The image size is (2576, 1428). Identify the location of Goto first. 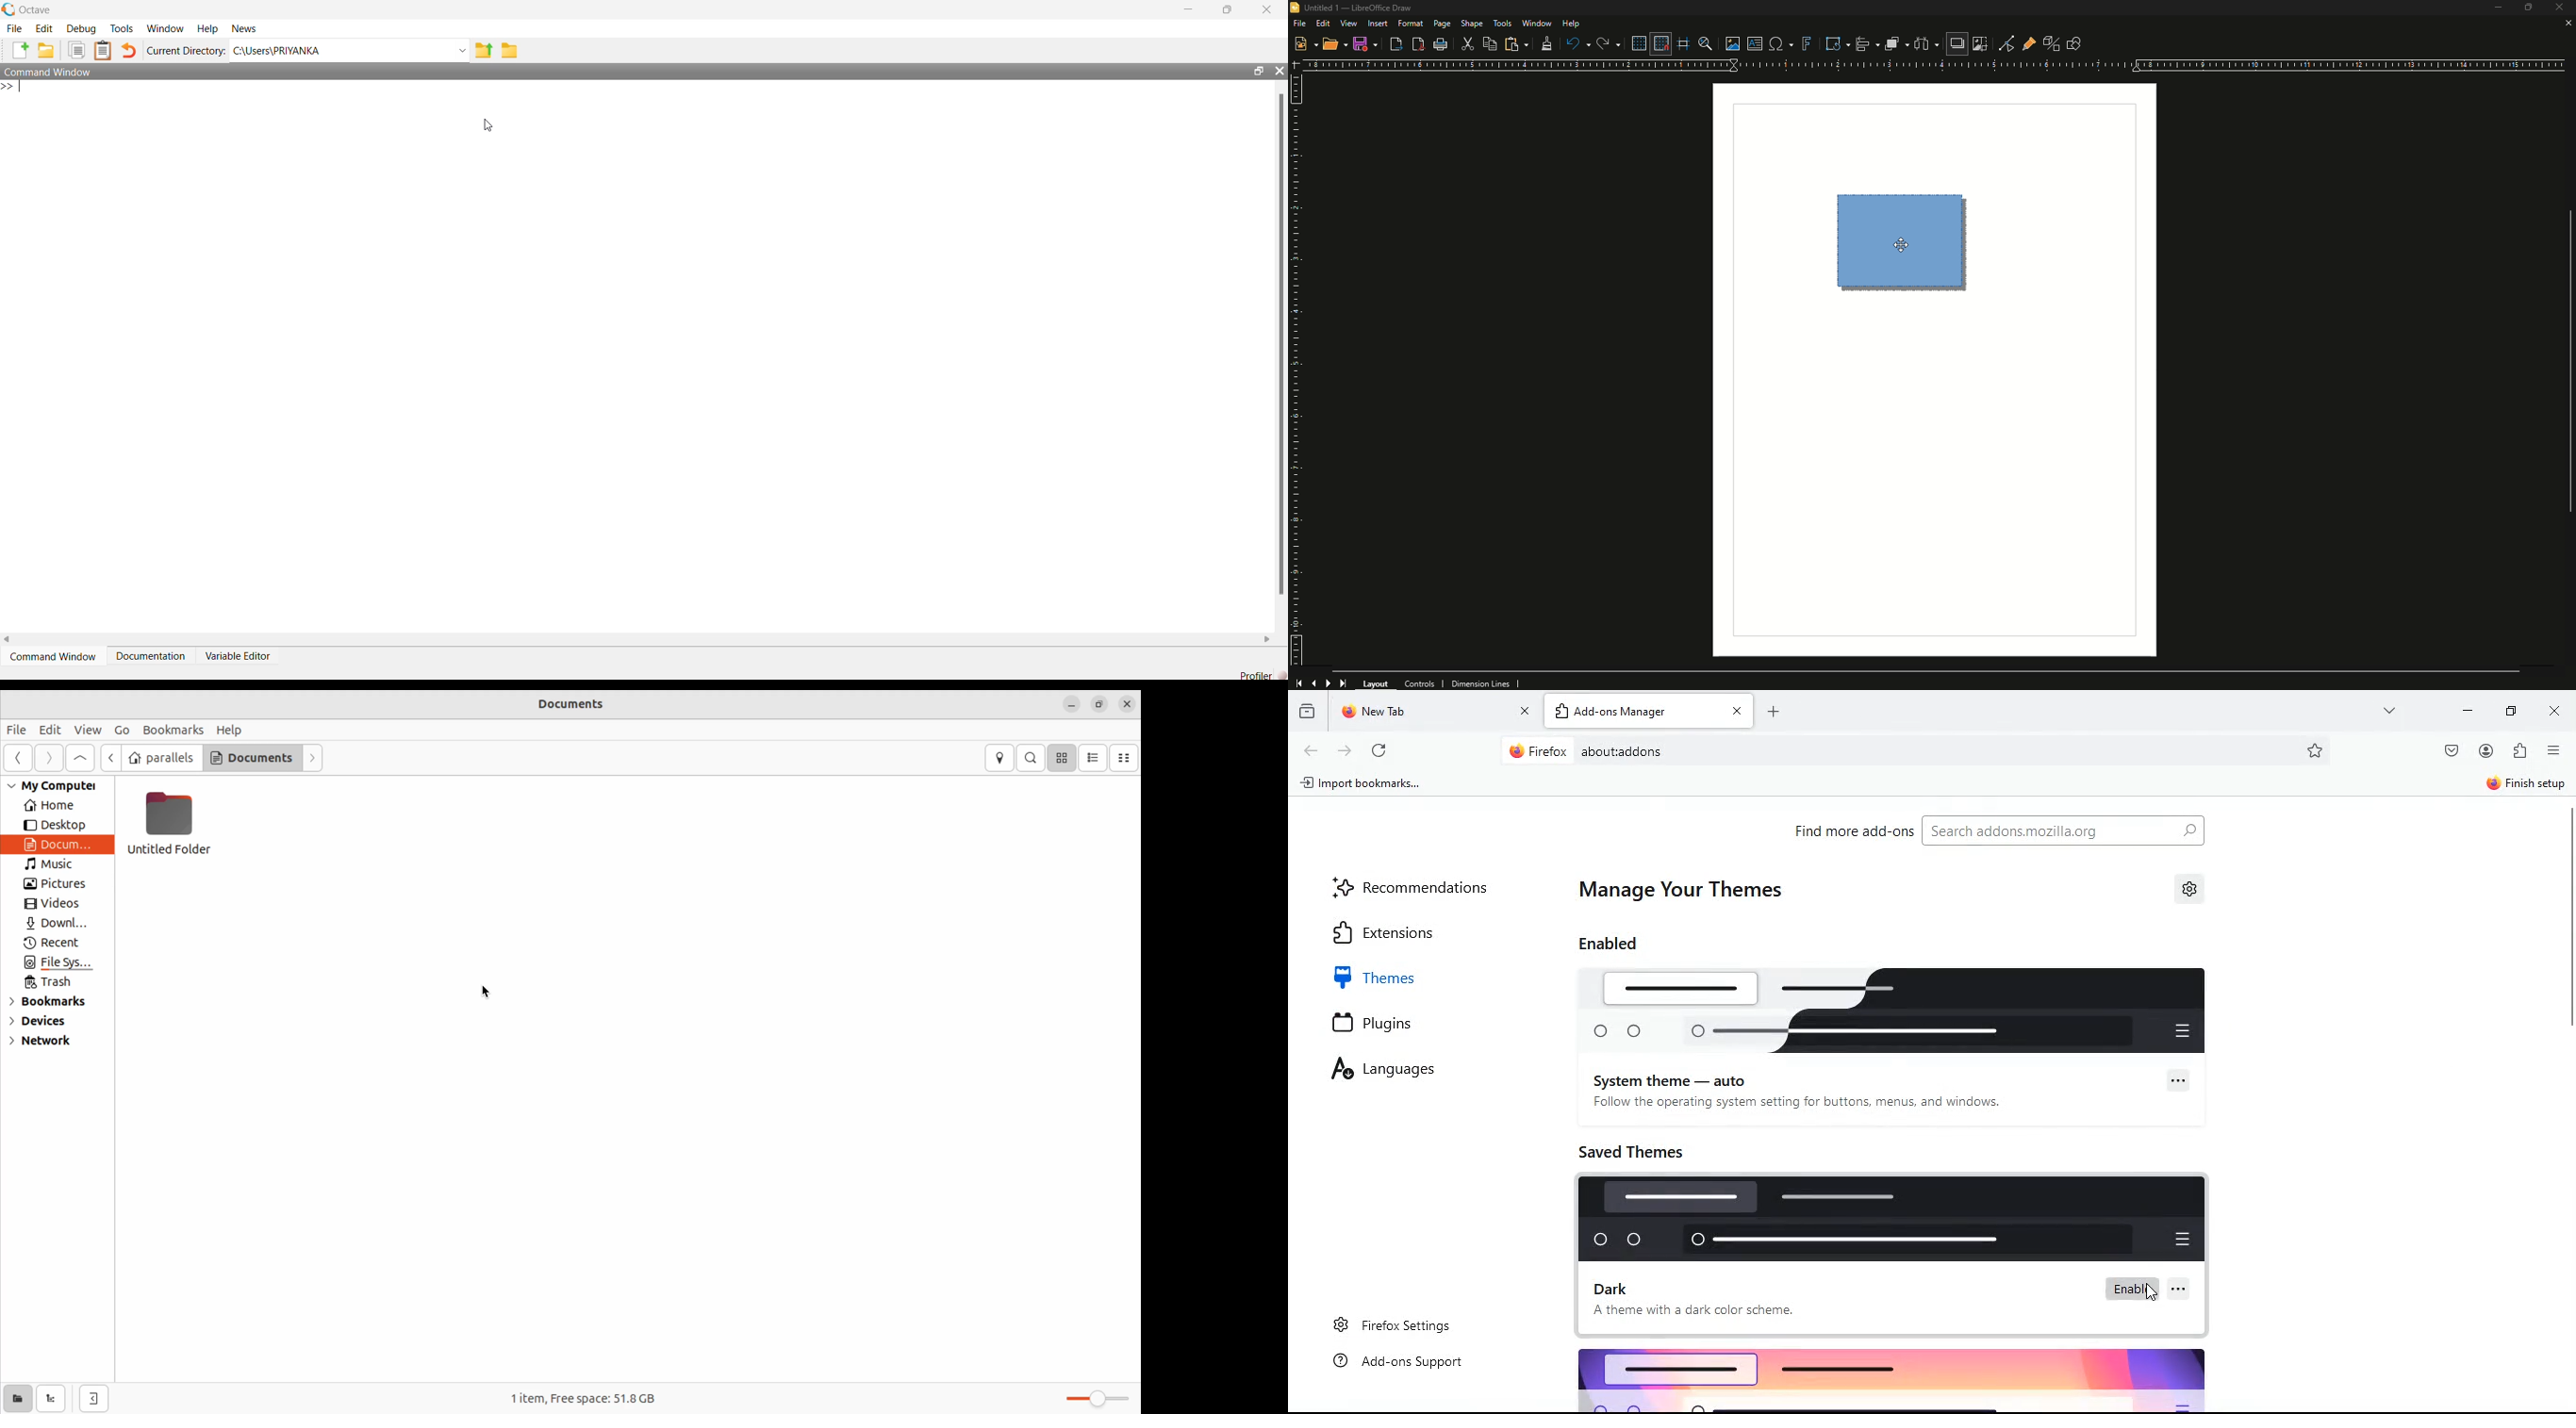
(80, 757).